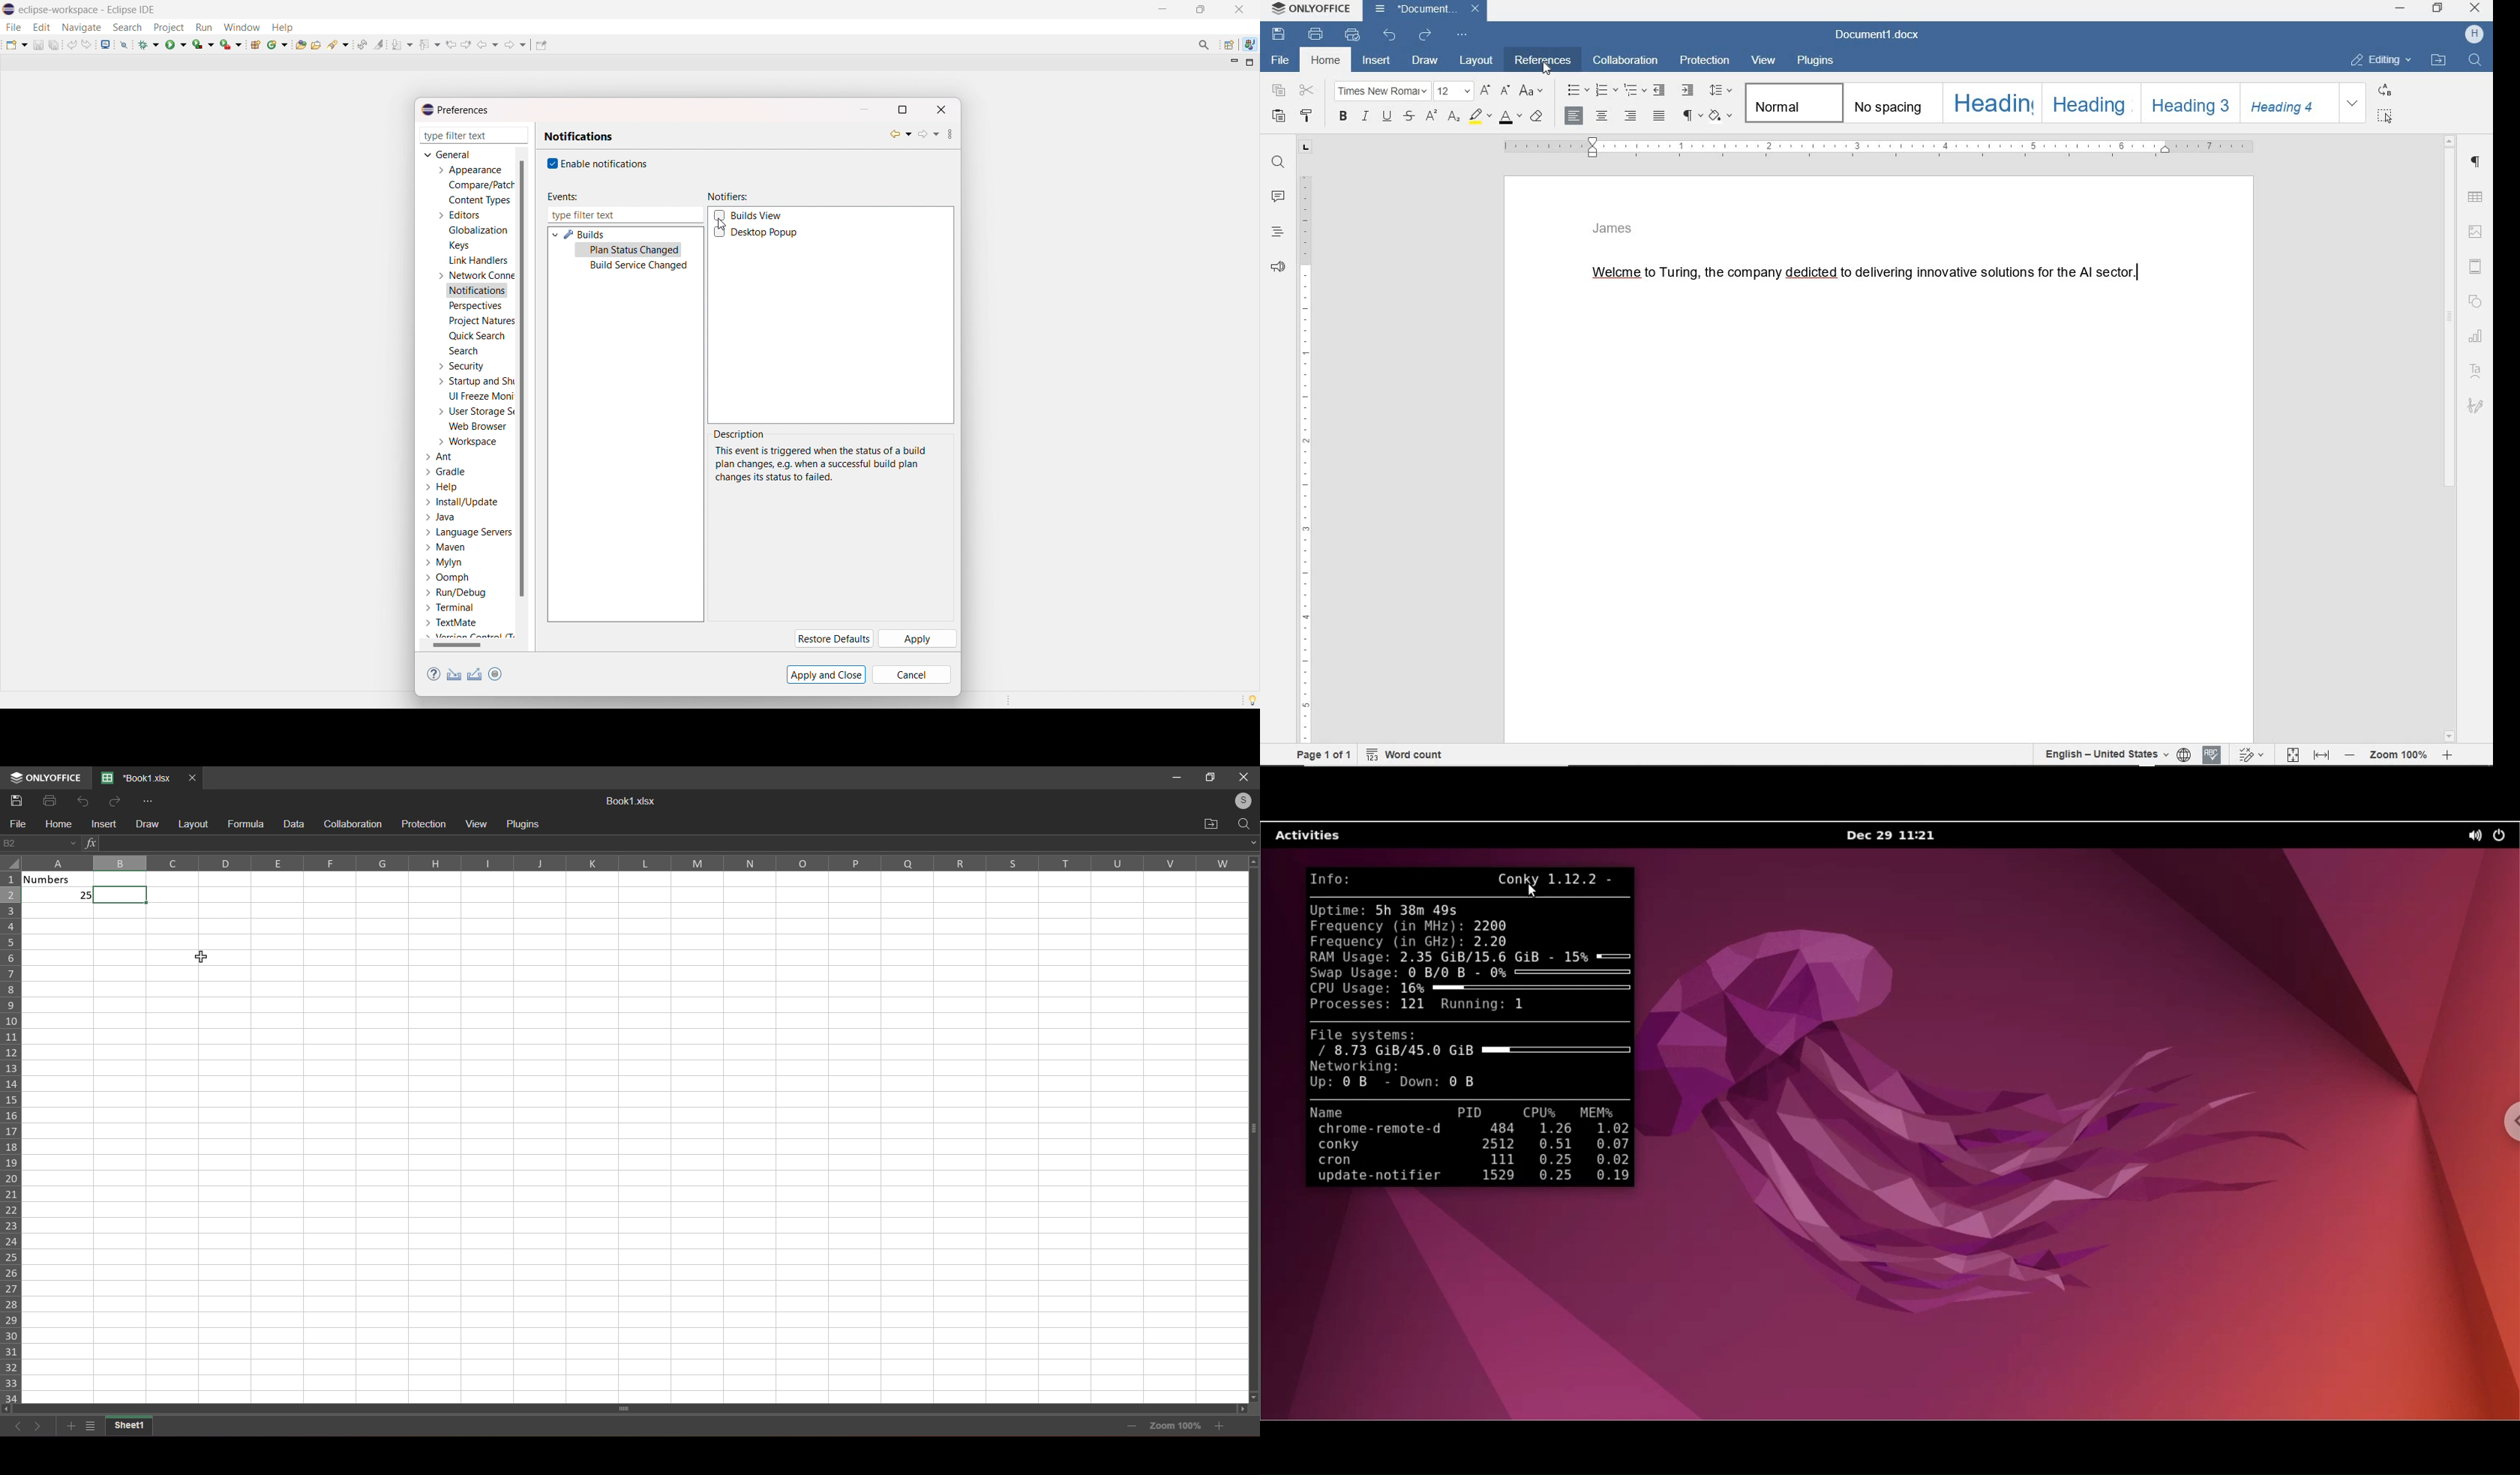  What do you see at coordinates (668, 841) in the screenshot?
I see `formula bar` at bounding box center [668, 841].